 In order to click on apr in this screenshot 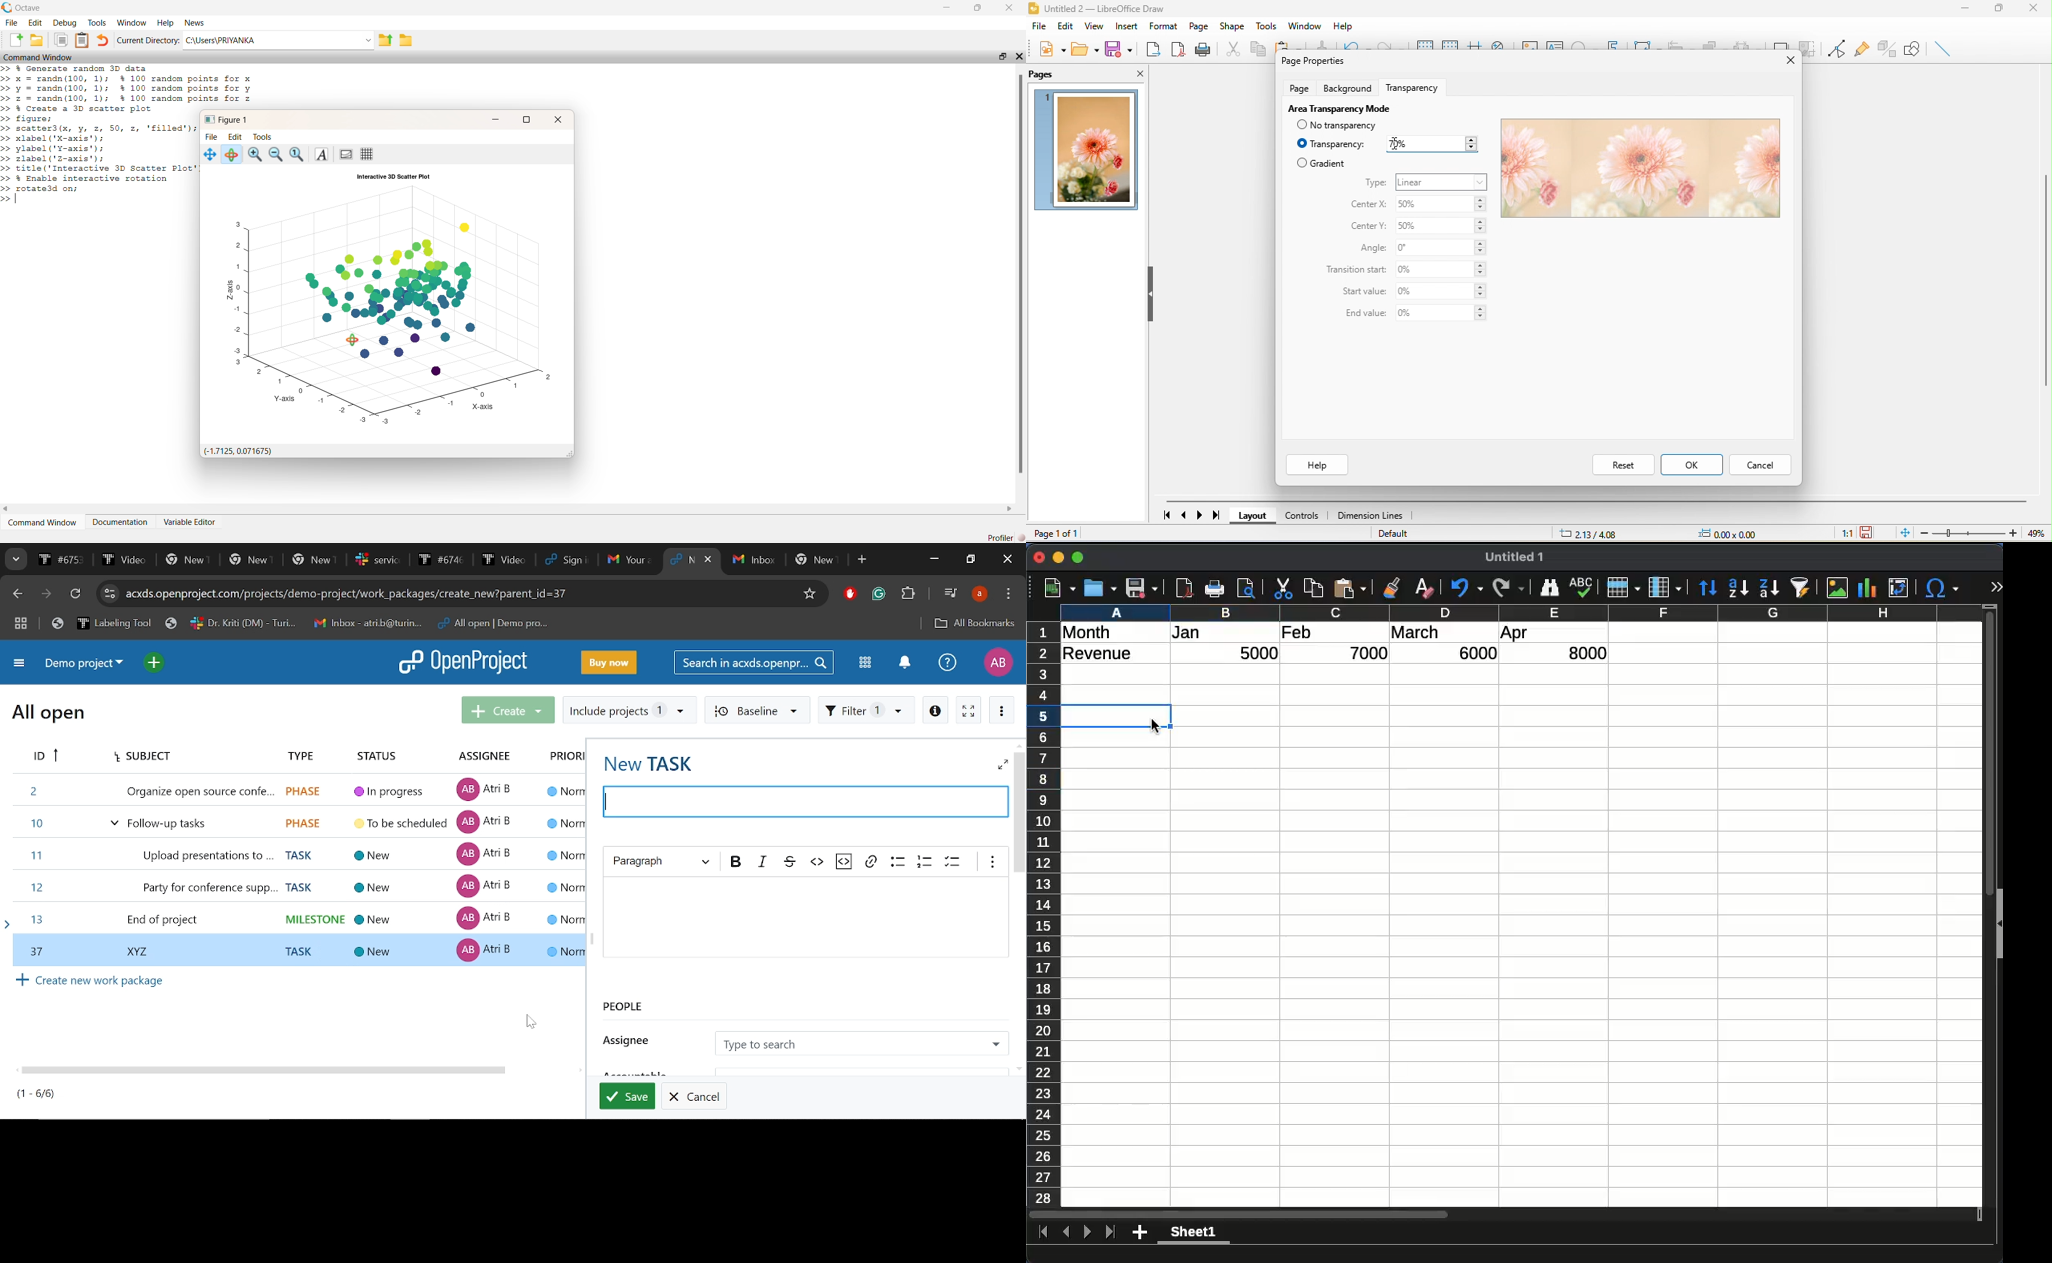, I will do `click(1514, 634)`.